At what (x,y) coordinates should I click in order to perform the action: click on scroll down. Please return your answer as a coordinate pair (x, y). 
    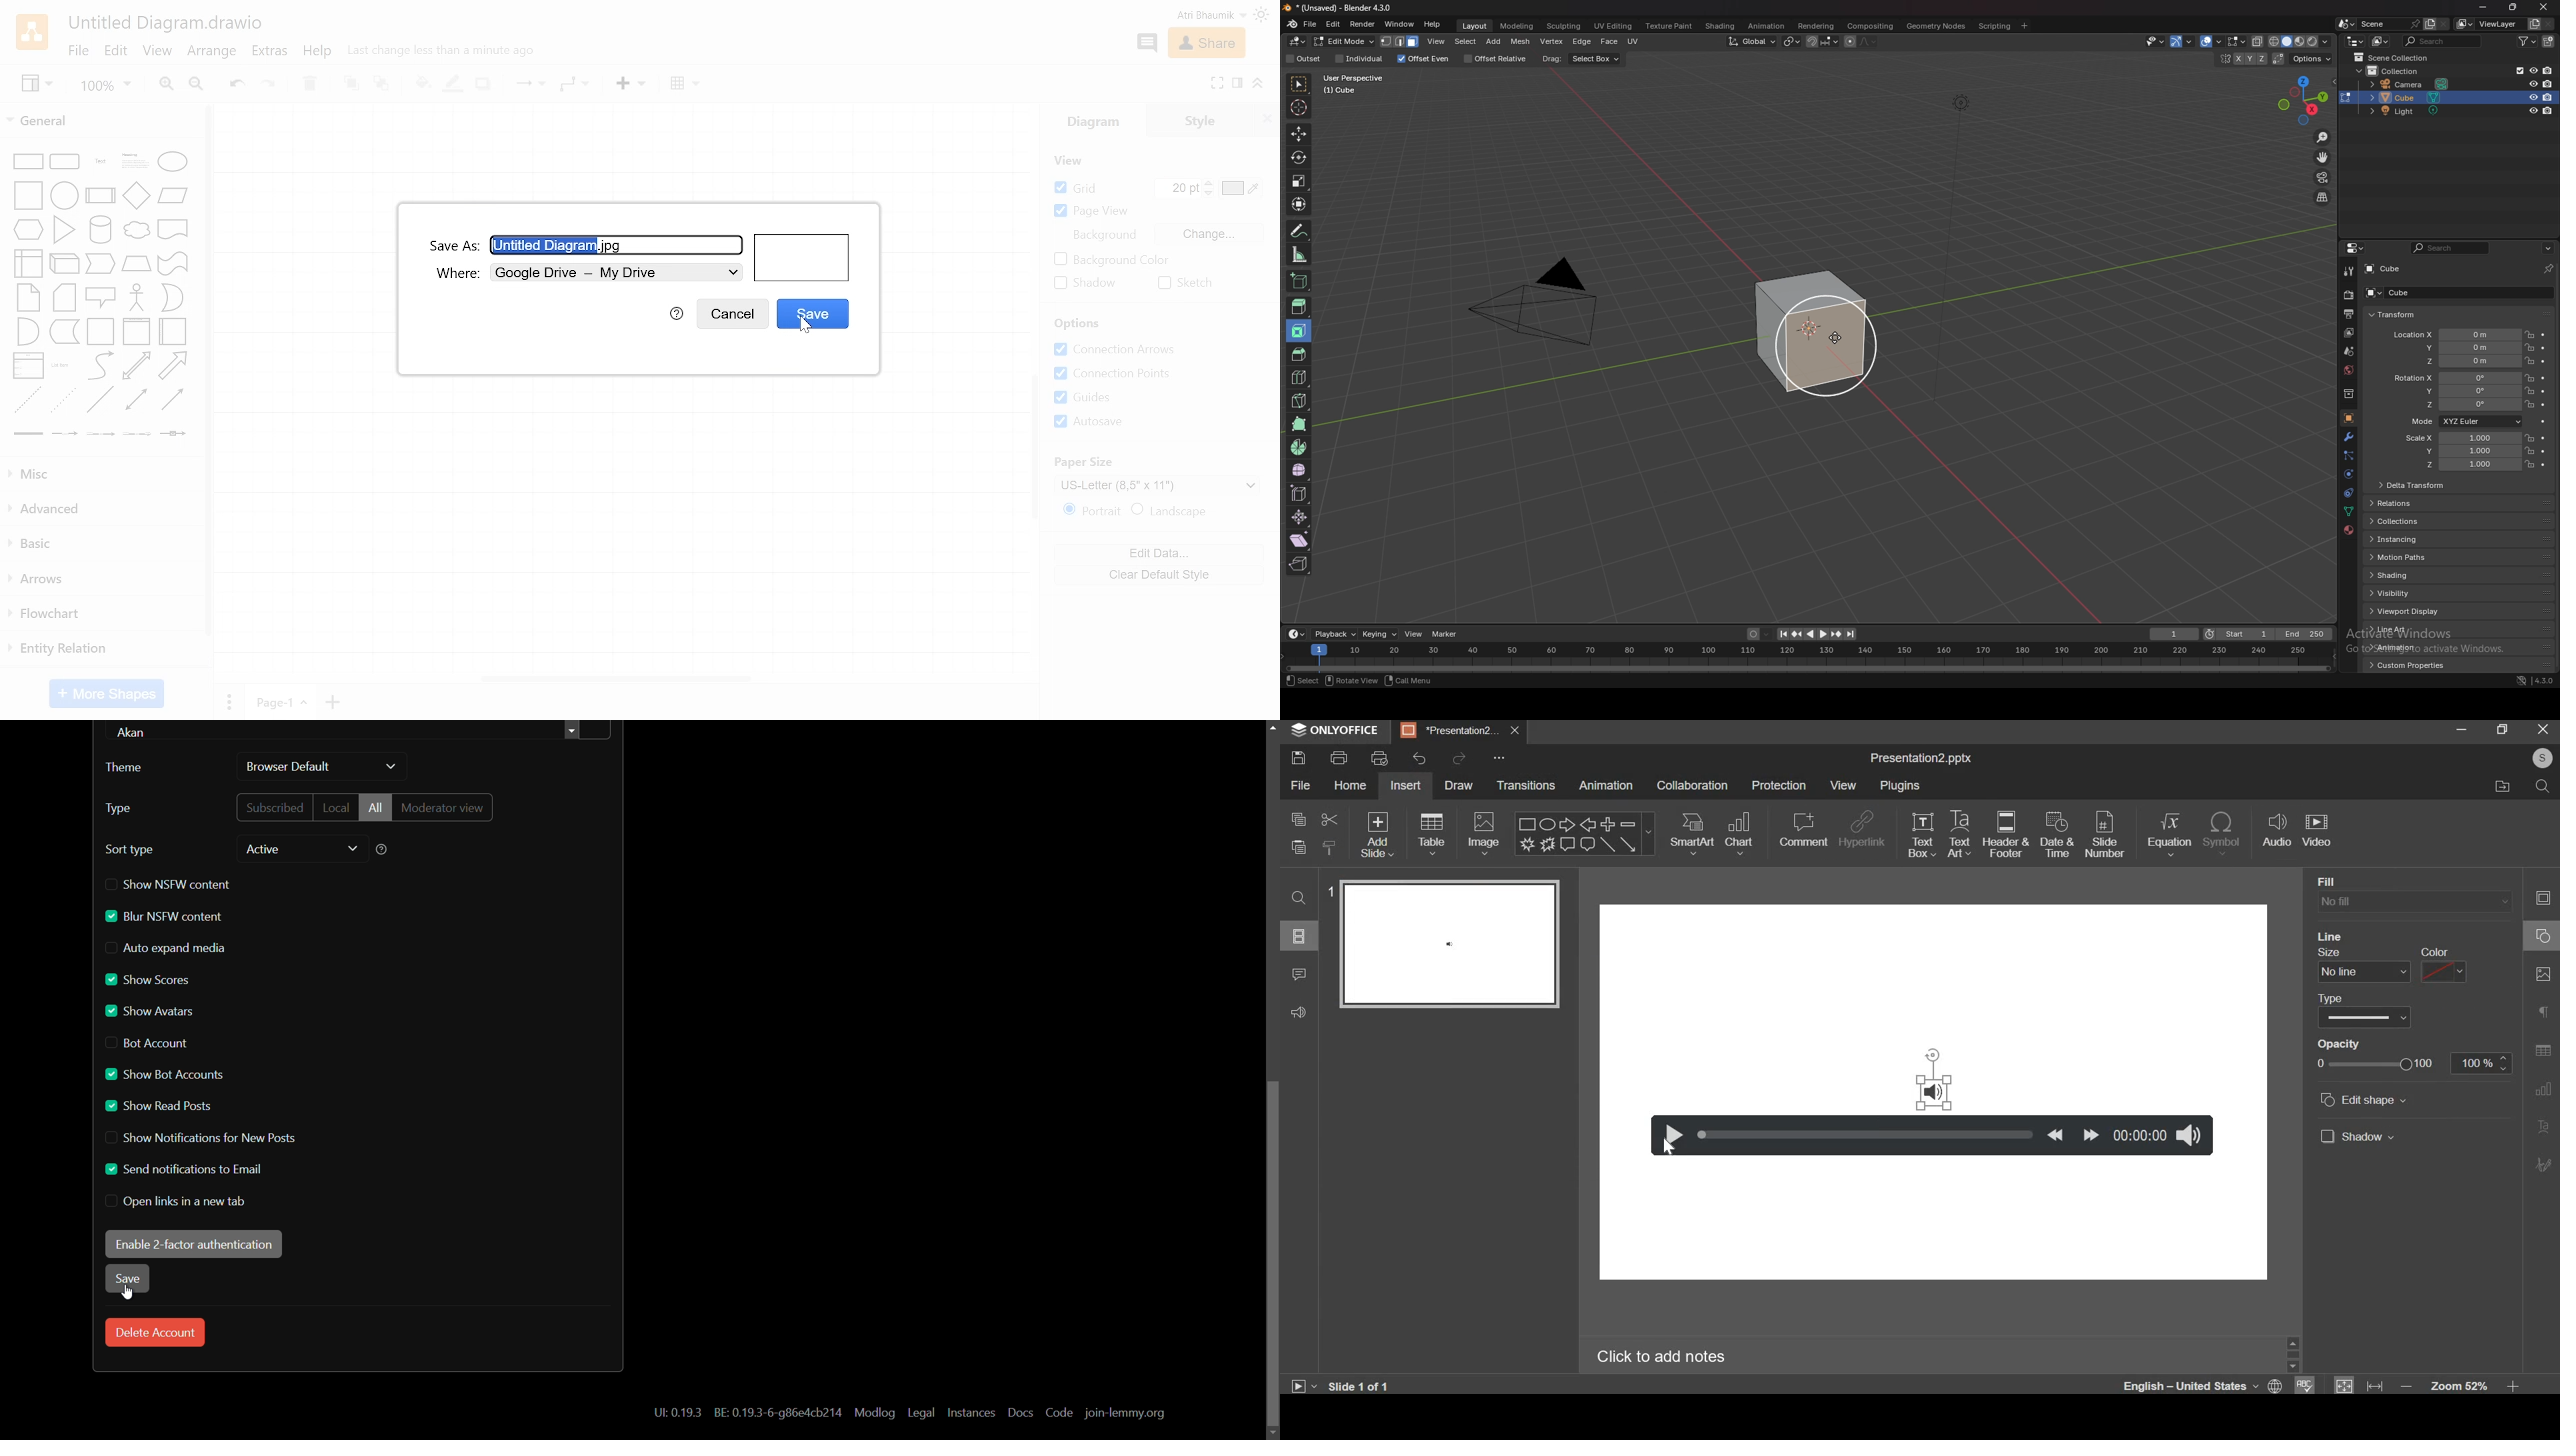
    Looking at the image, I should click on (2292, 1367).